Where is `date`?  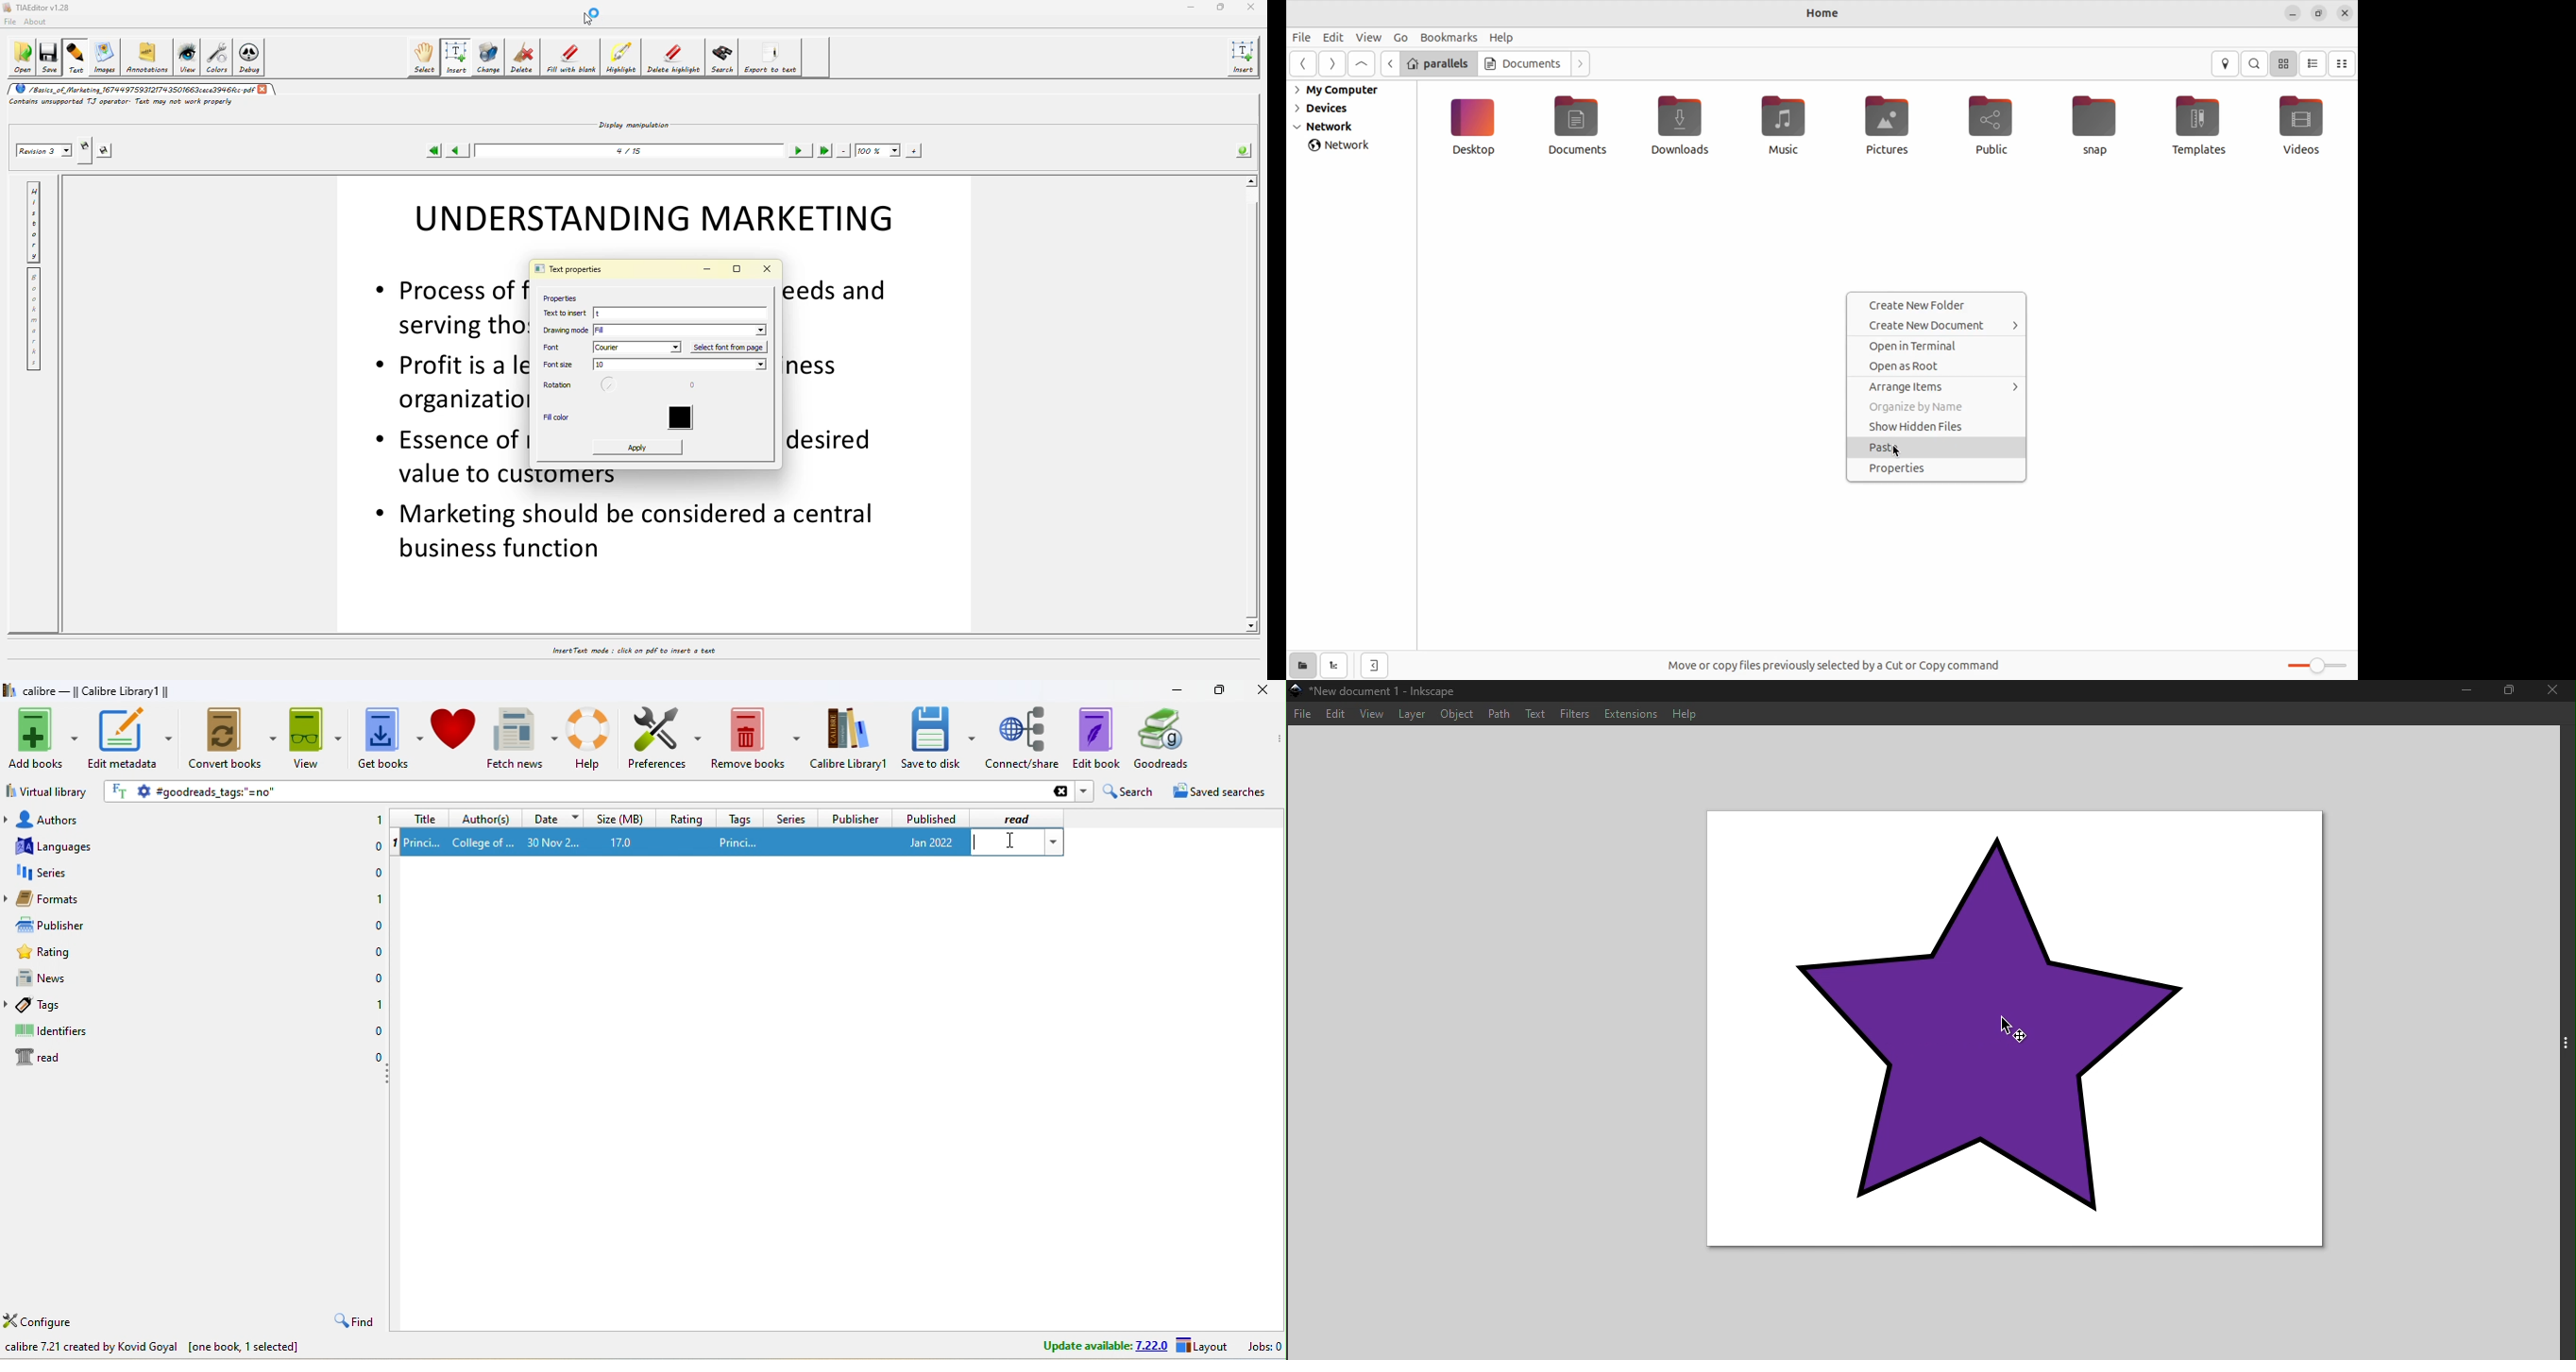
date is located at coordinates (552, 818).